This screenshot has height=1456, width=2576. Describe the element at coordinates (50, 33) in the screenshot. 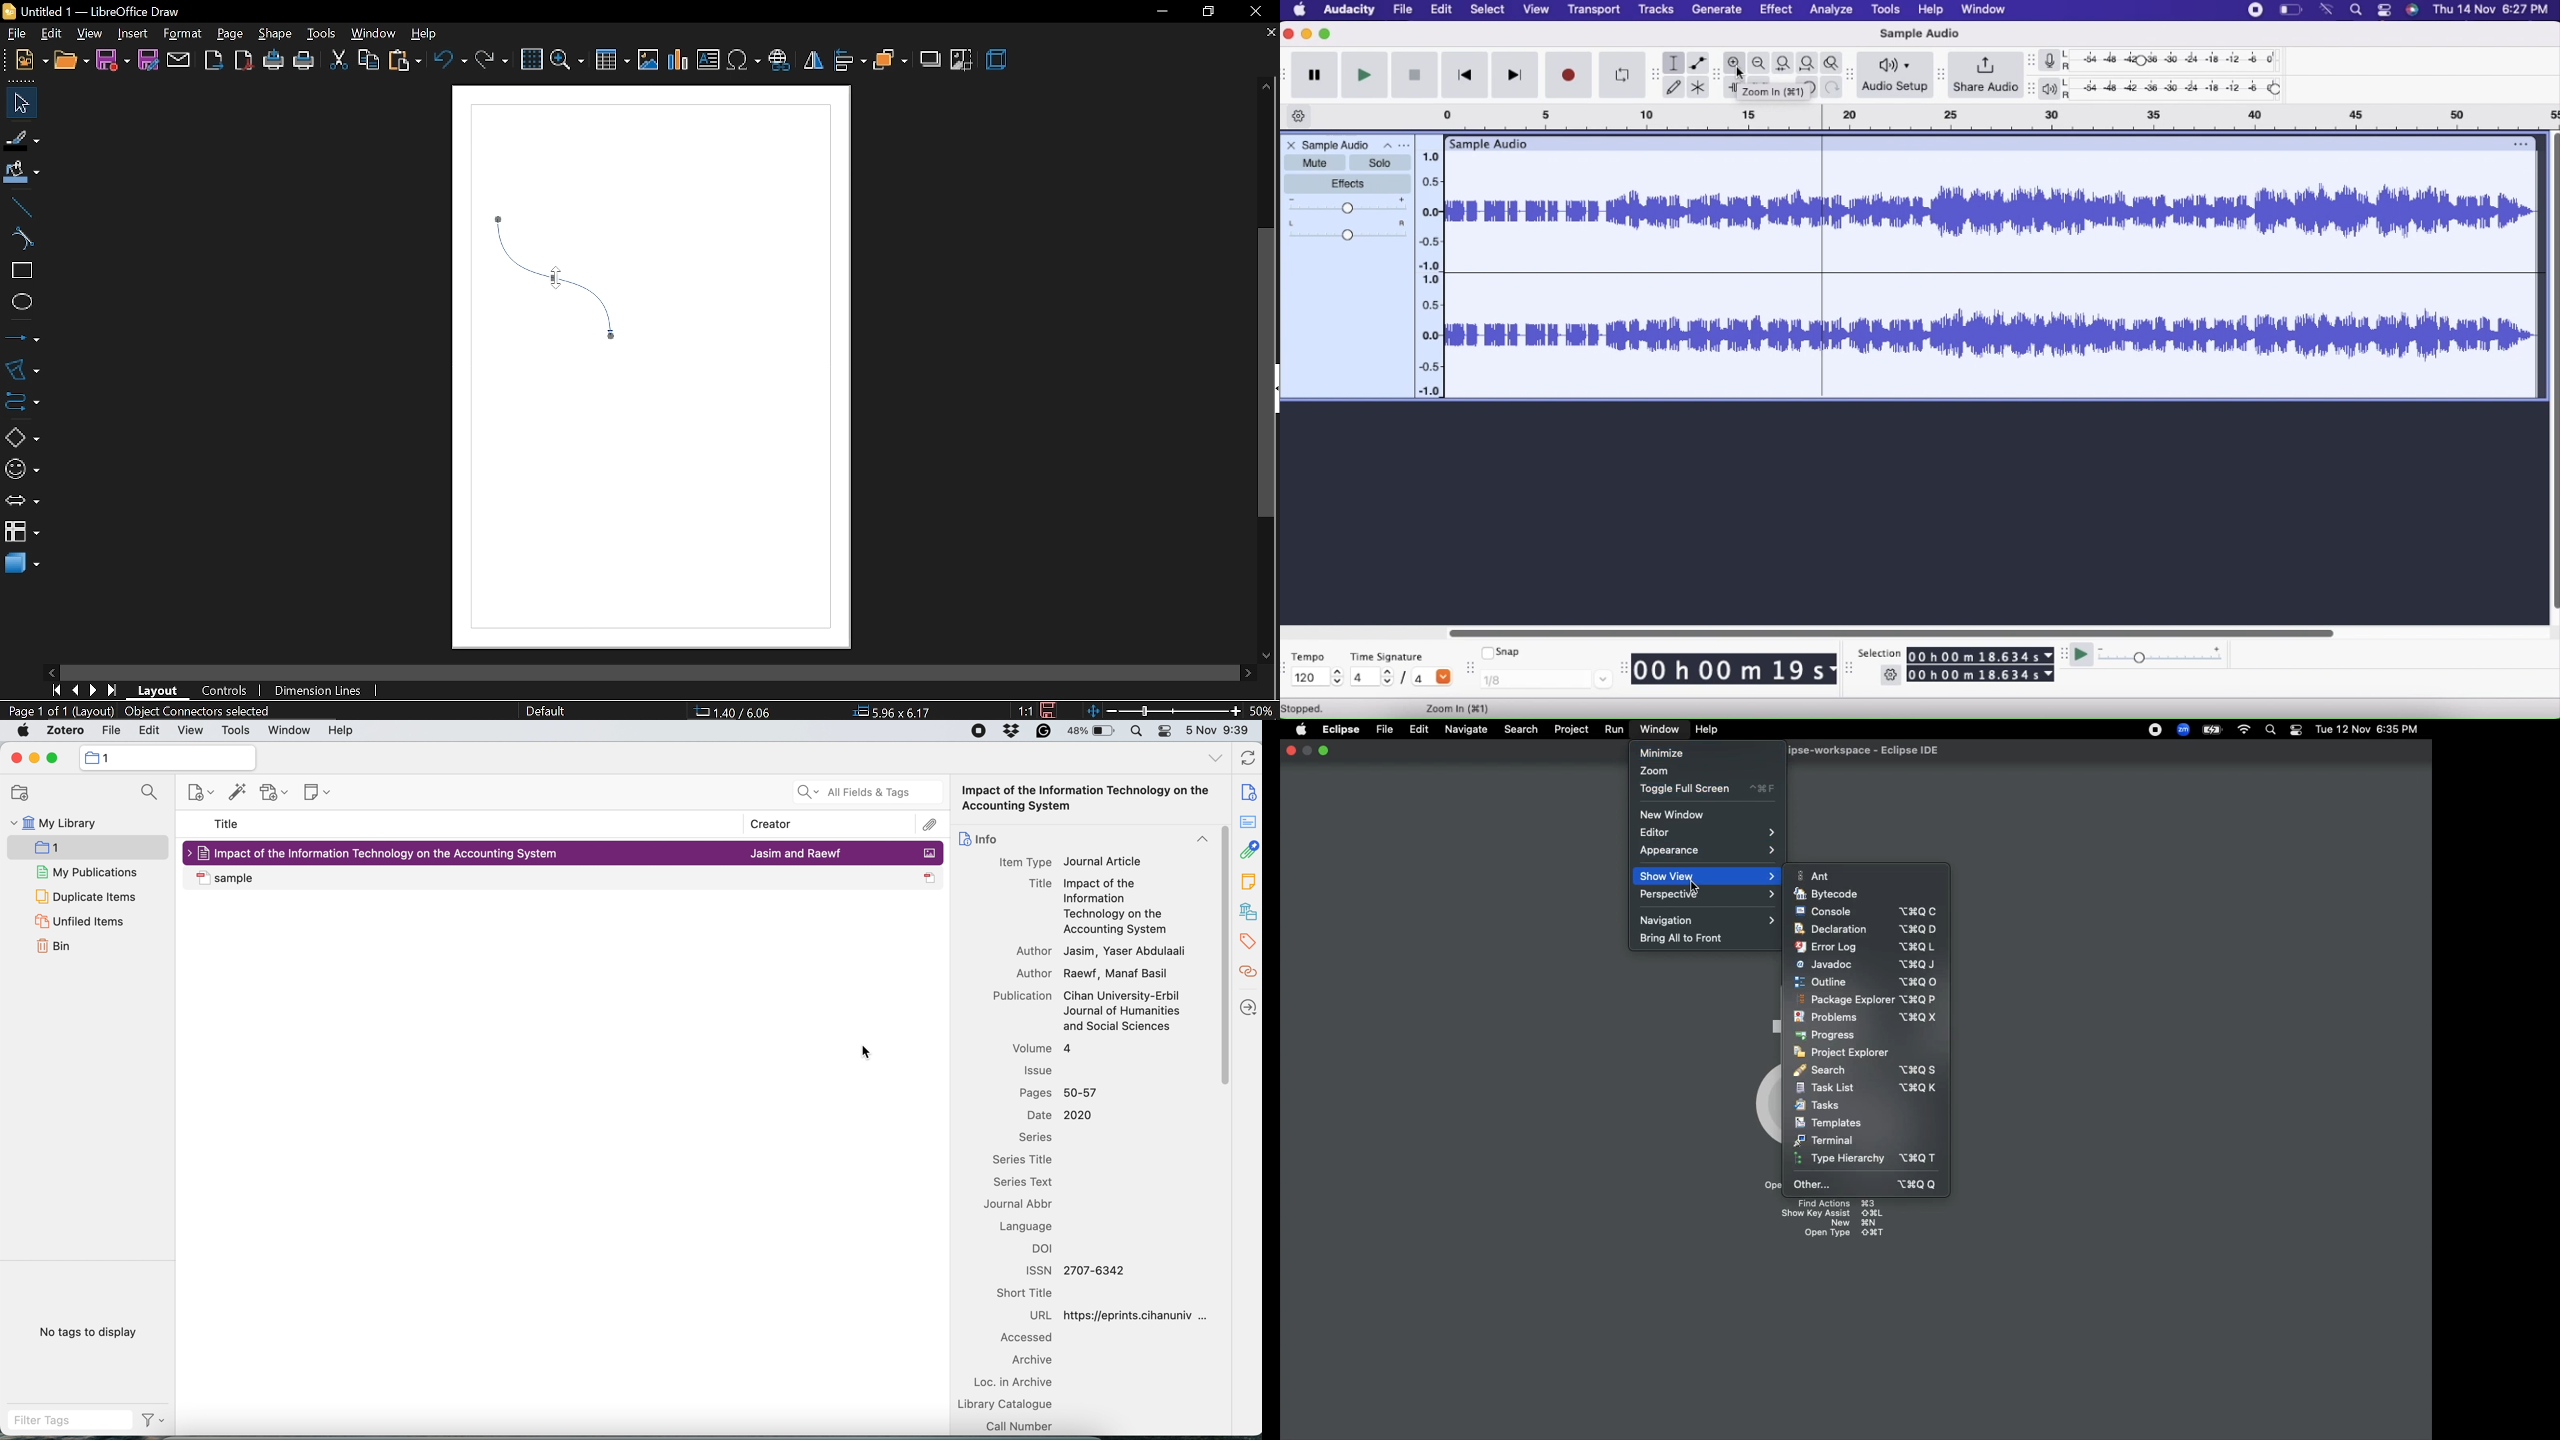

I see `edit` at that location.